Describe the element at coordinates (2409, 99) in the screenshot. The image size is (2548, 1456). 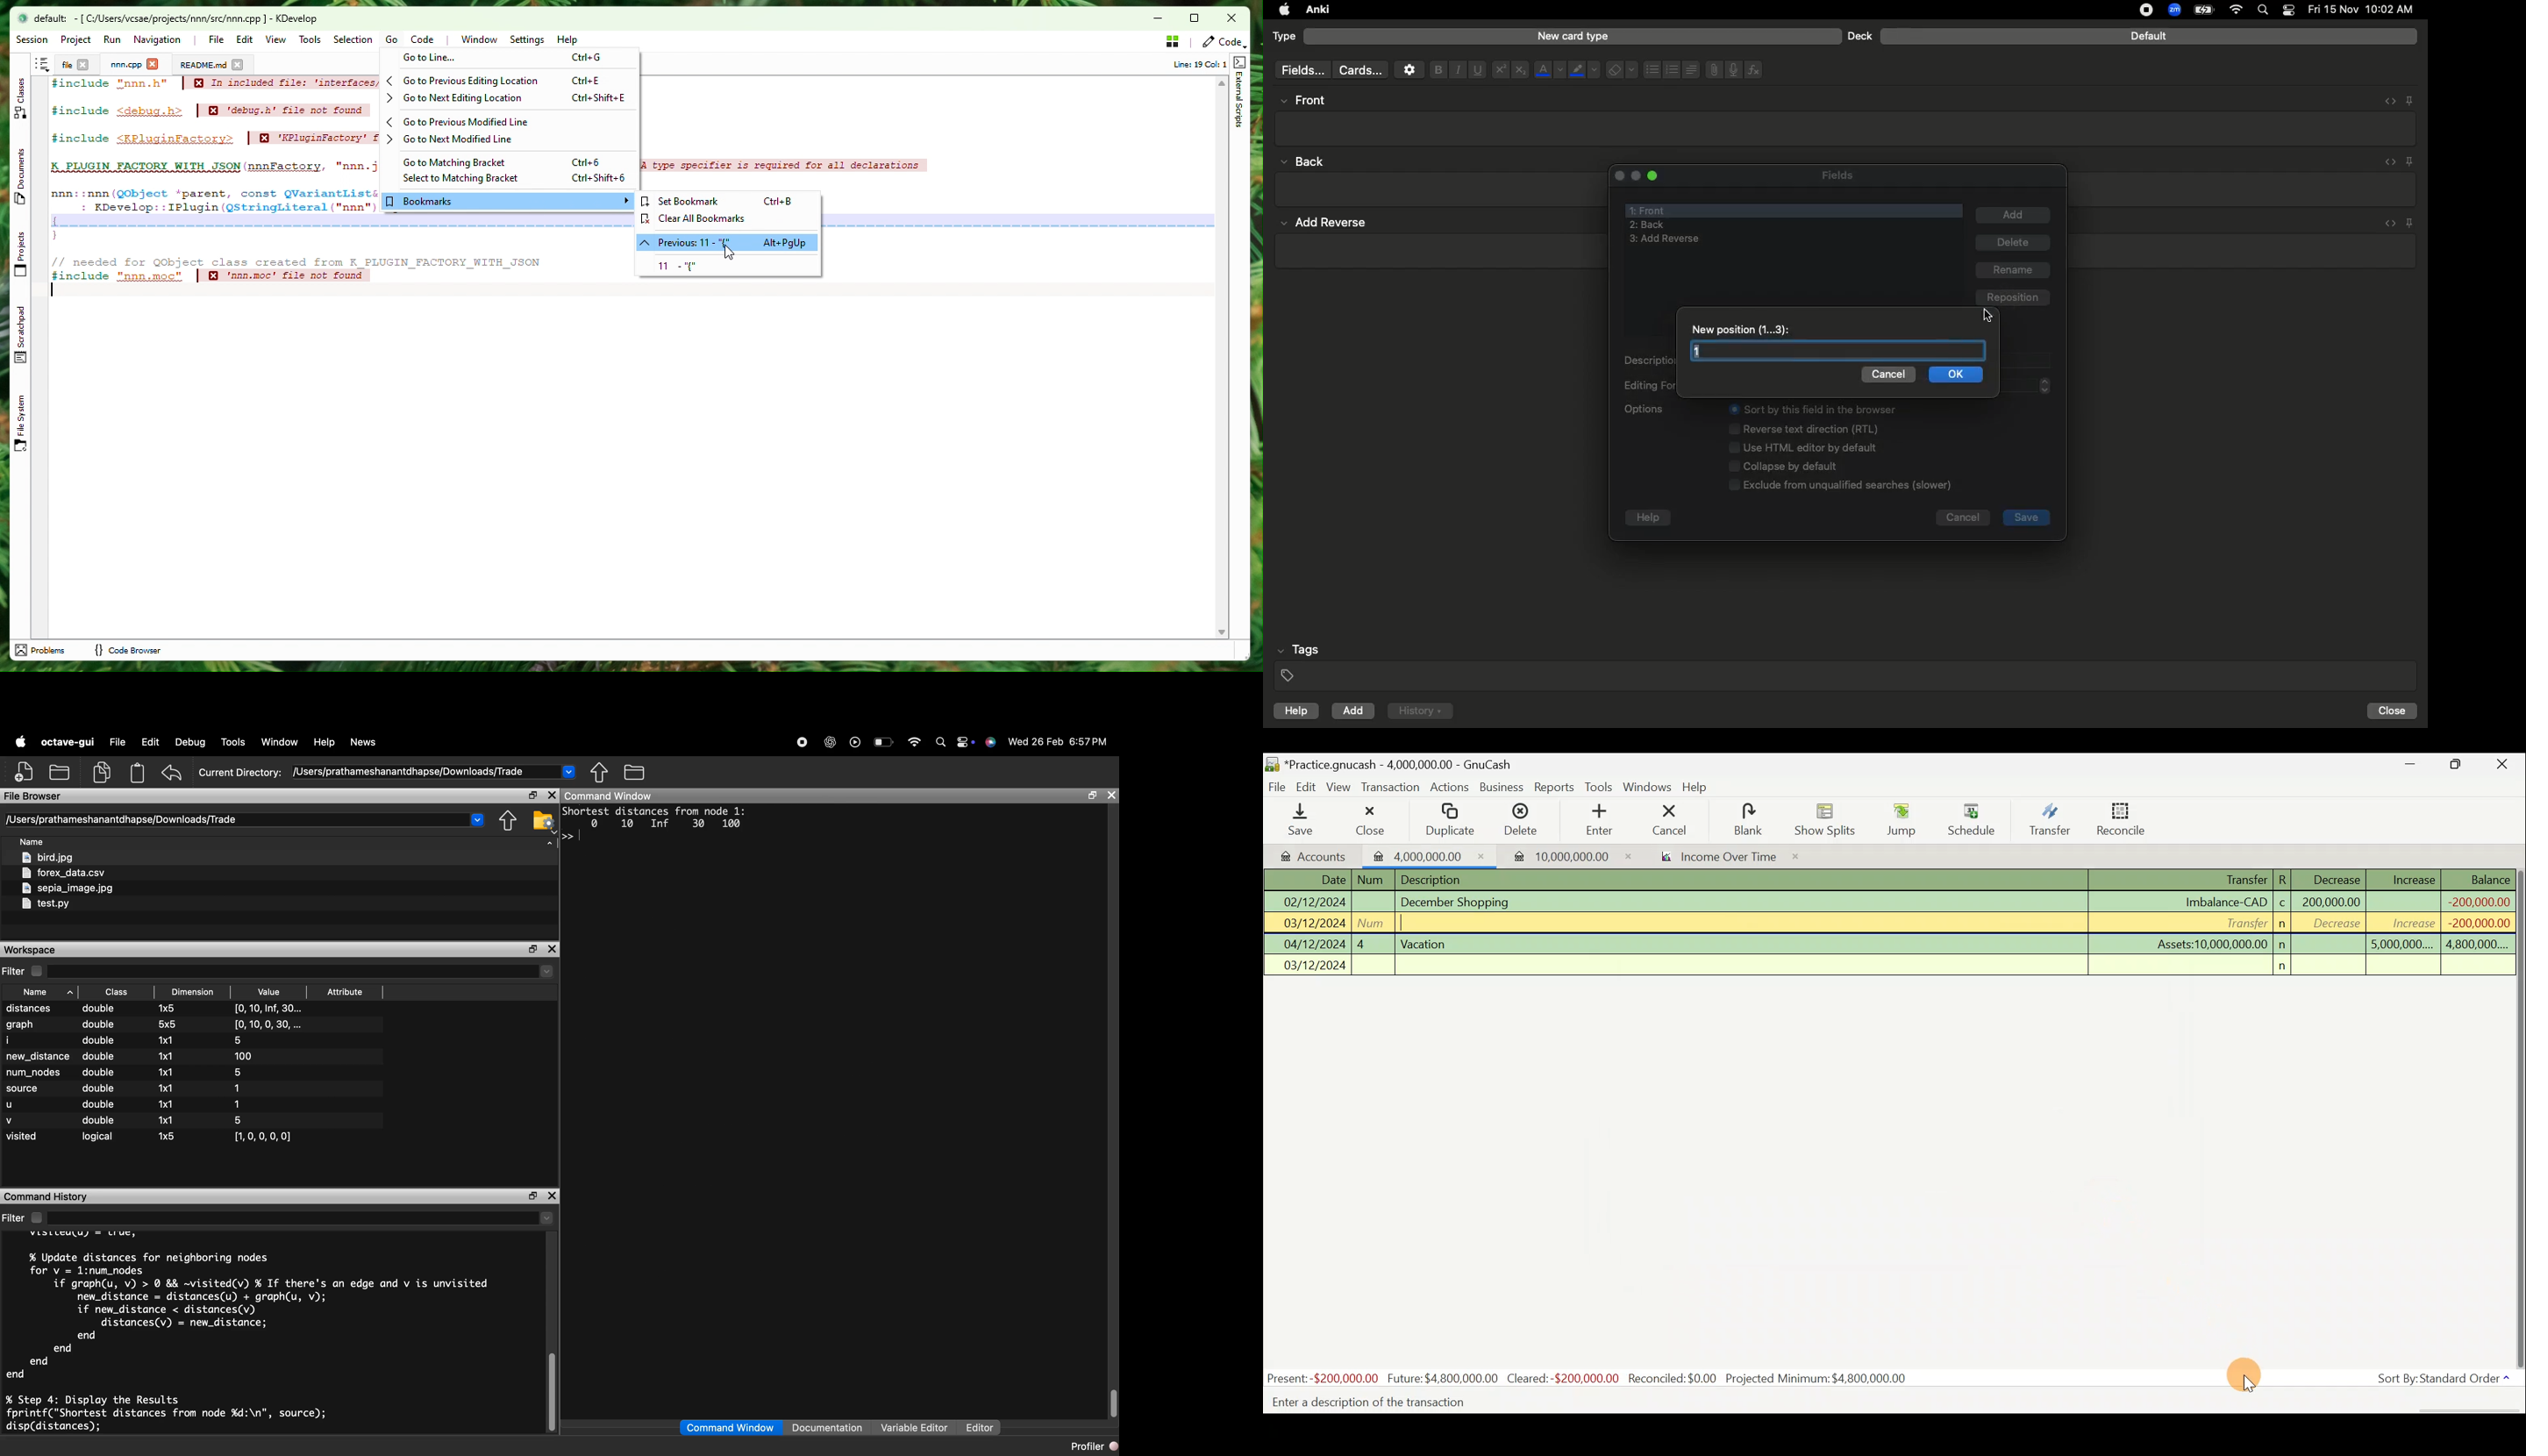
I see `Pin` at that location.